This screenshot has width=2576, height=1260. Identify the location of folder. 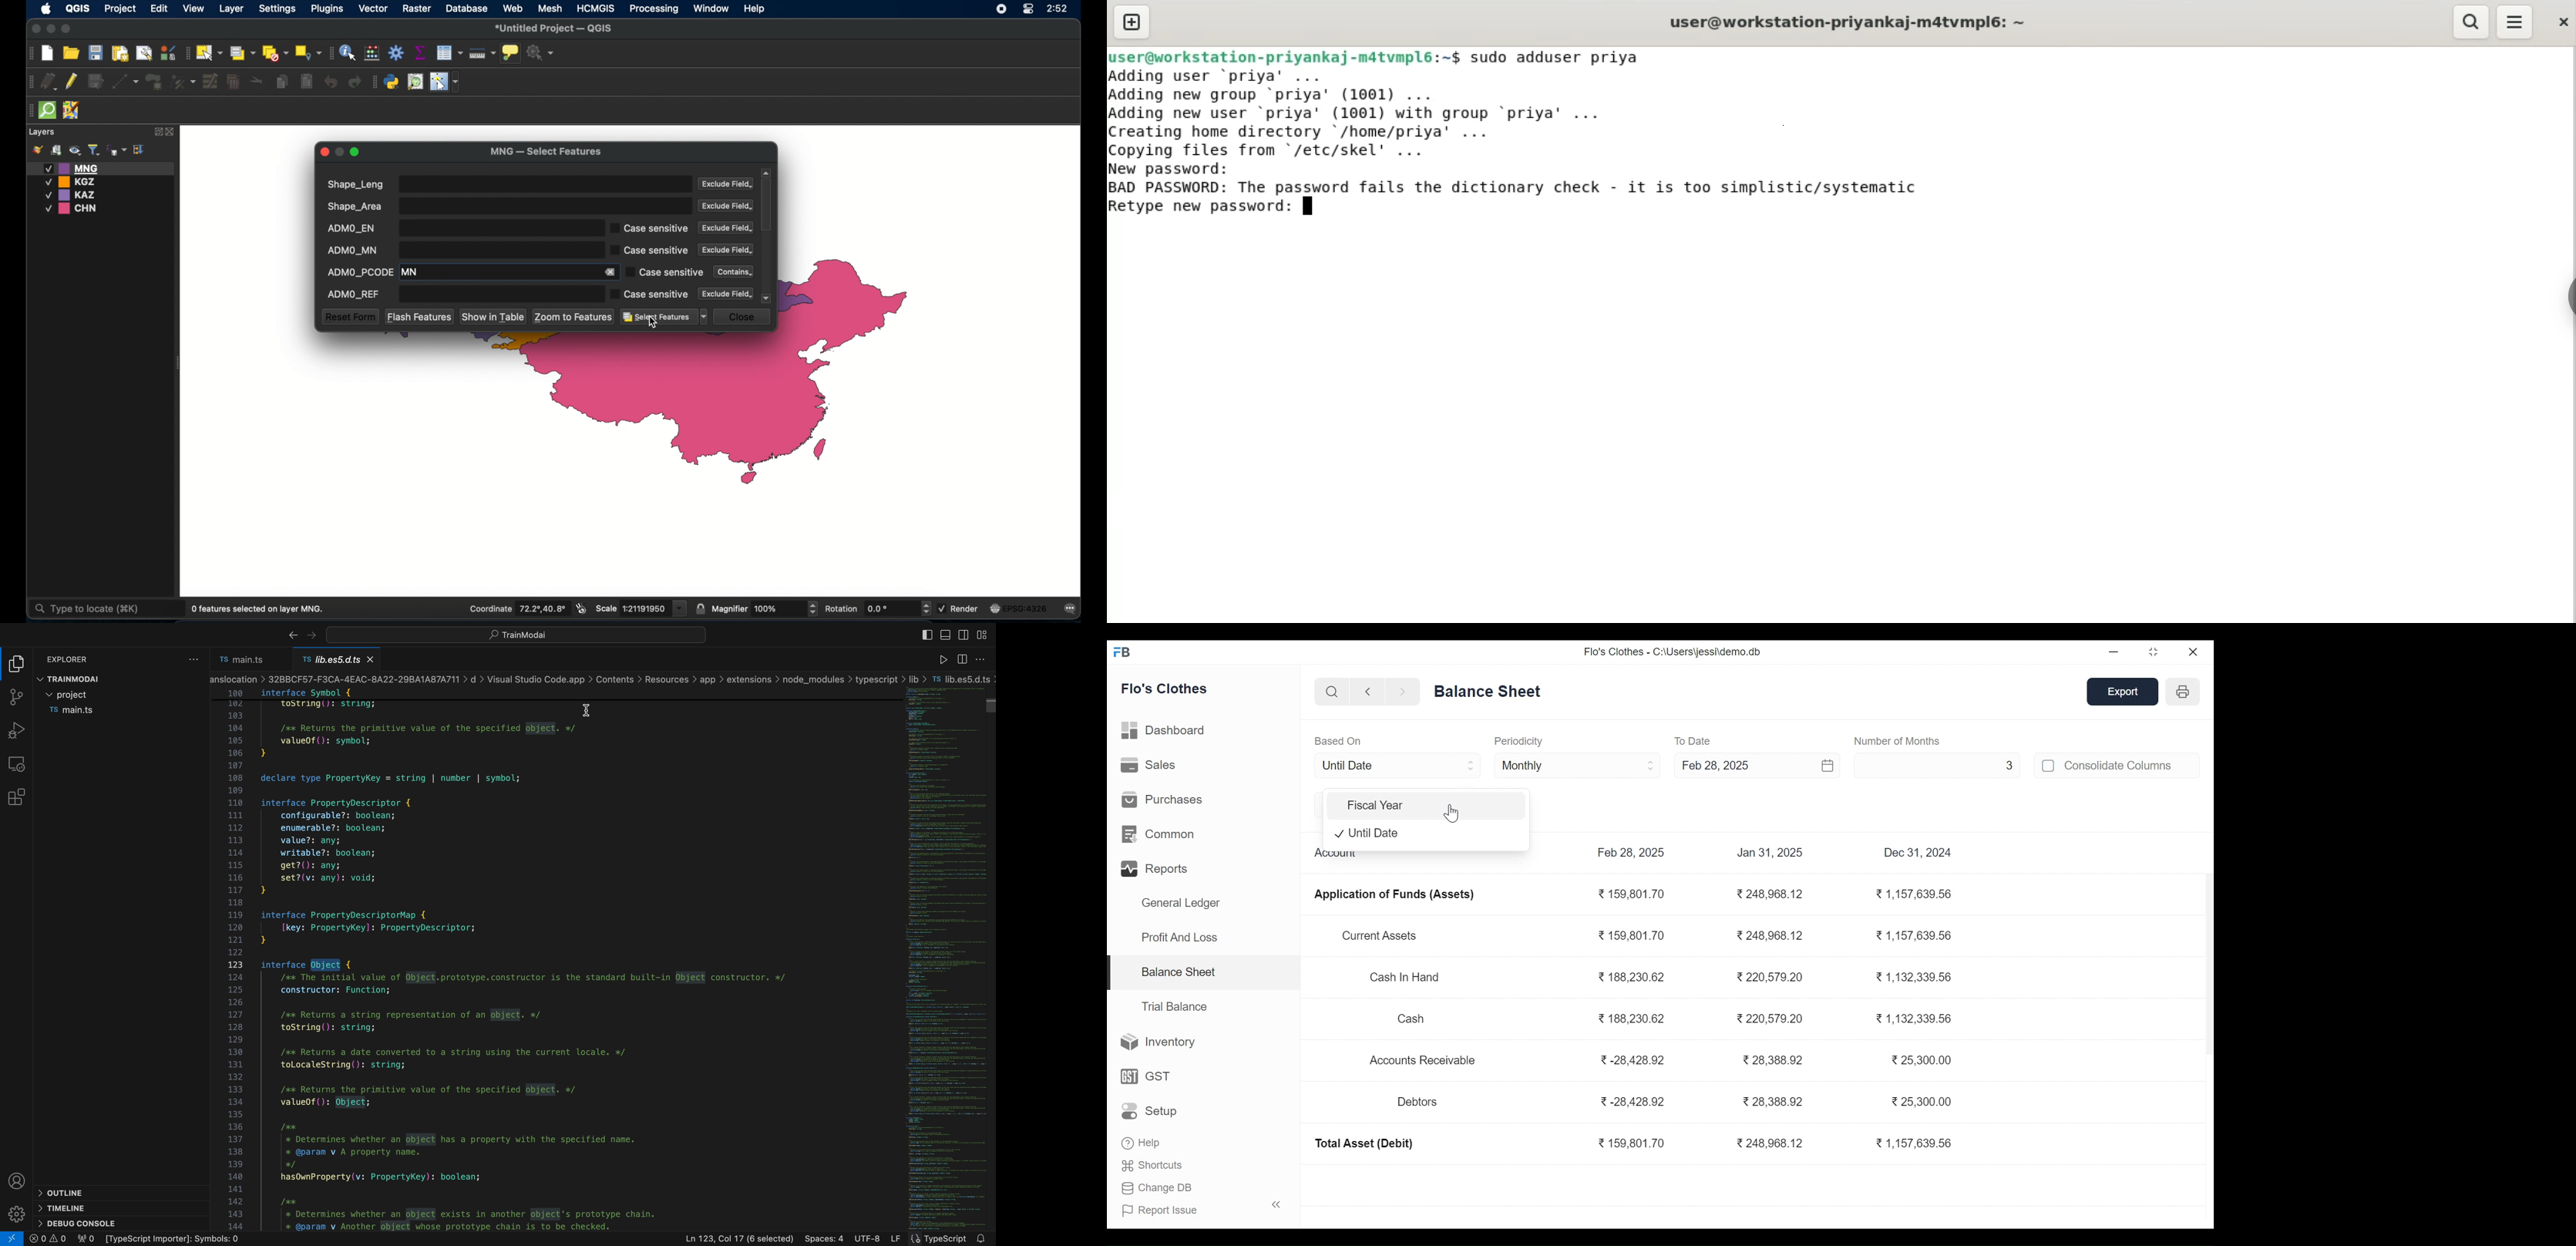
(74, 693).